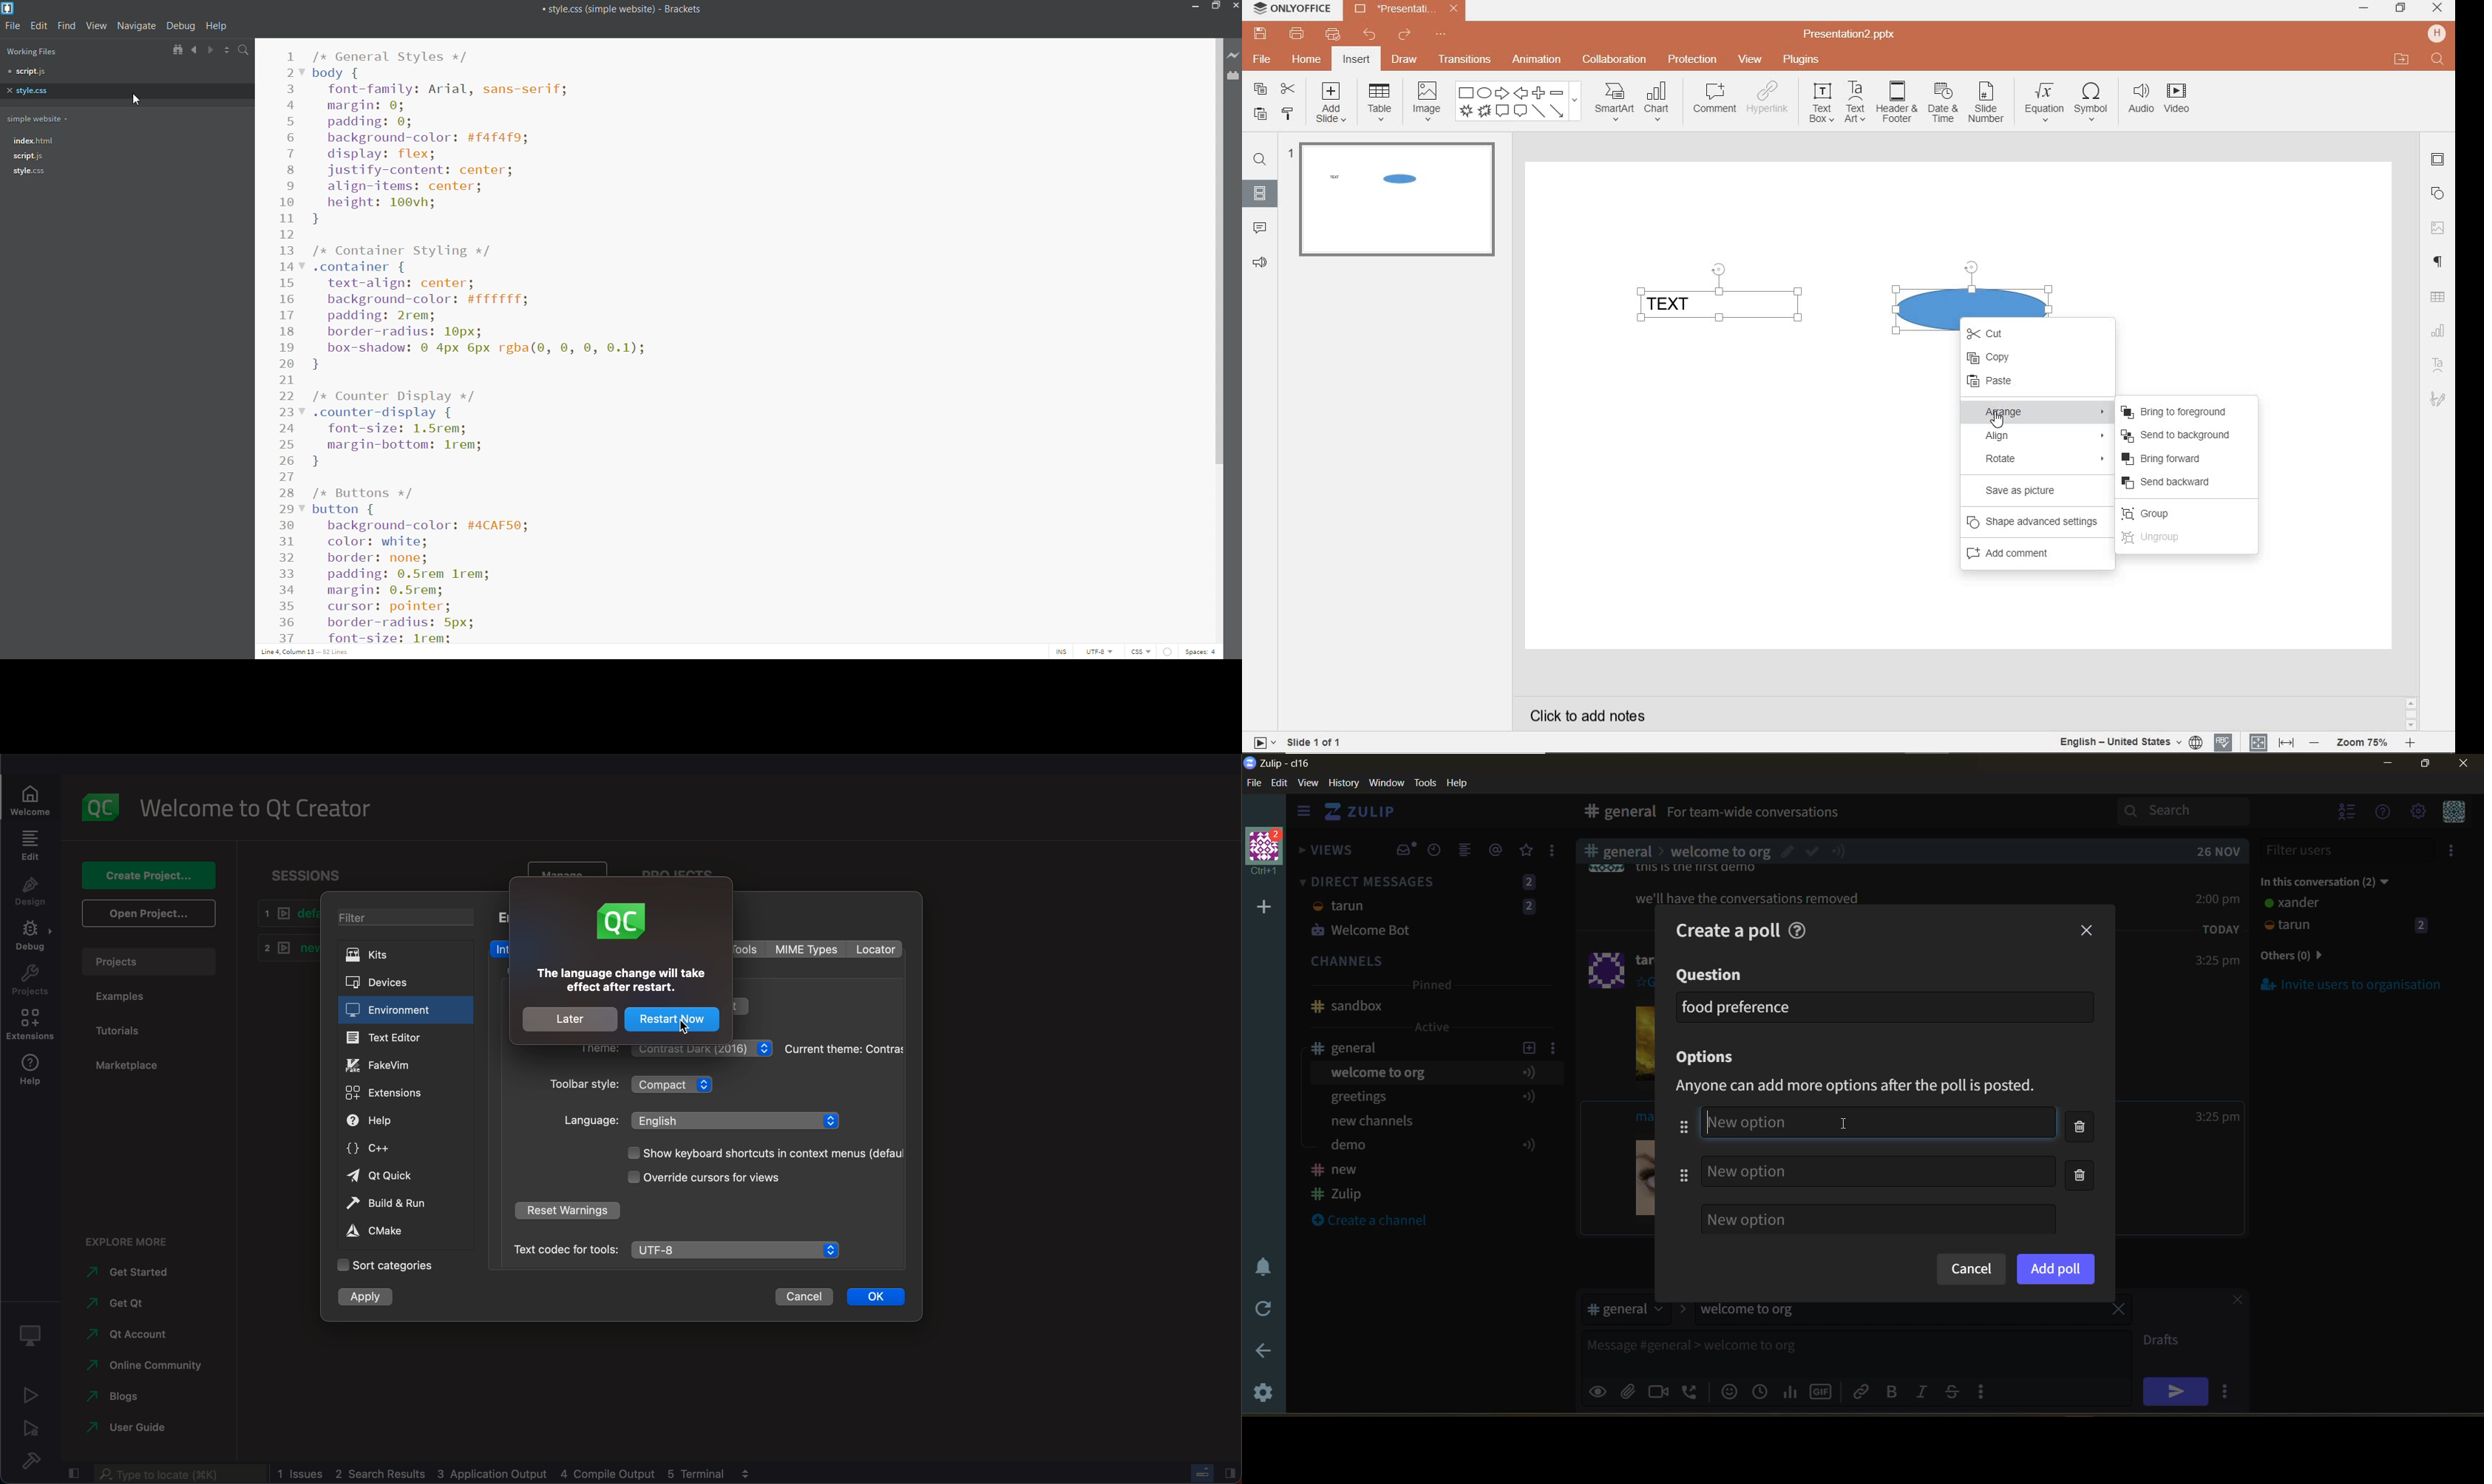  Describe the element at coordinates (2088, 931) in the screenshot. I see `close` at that location.